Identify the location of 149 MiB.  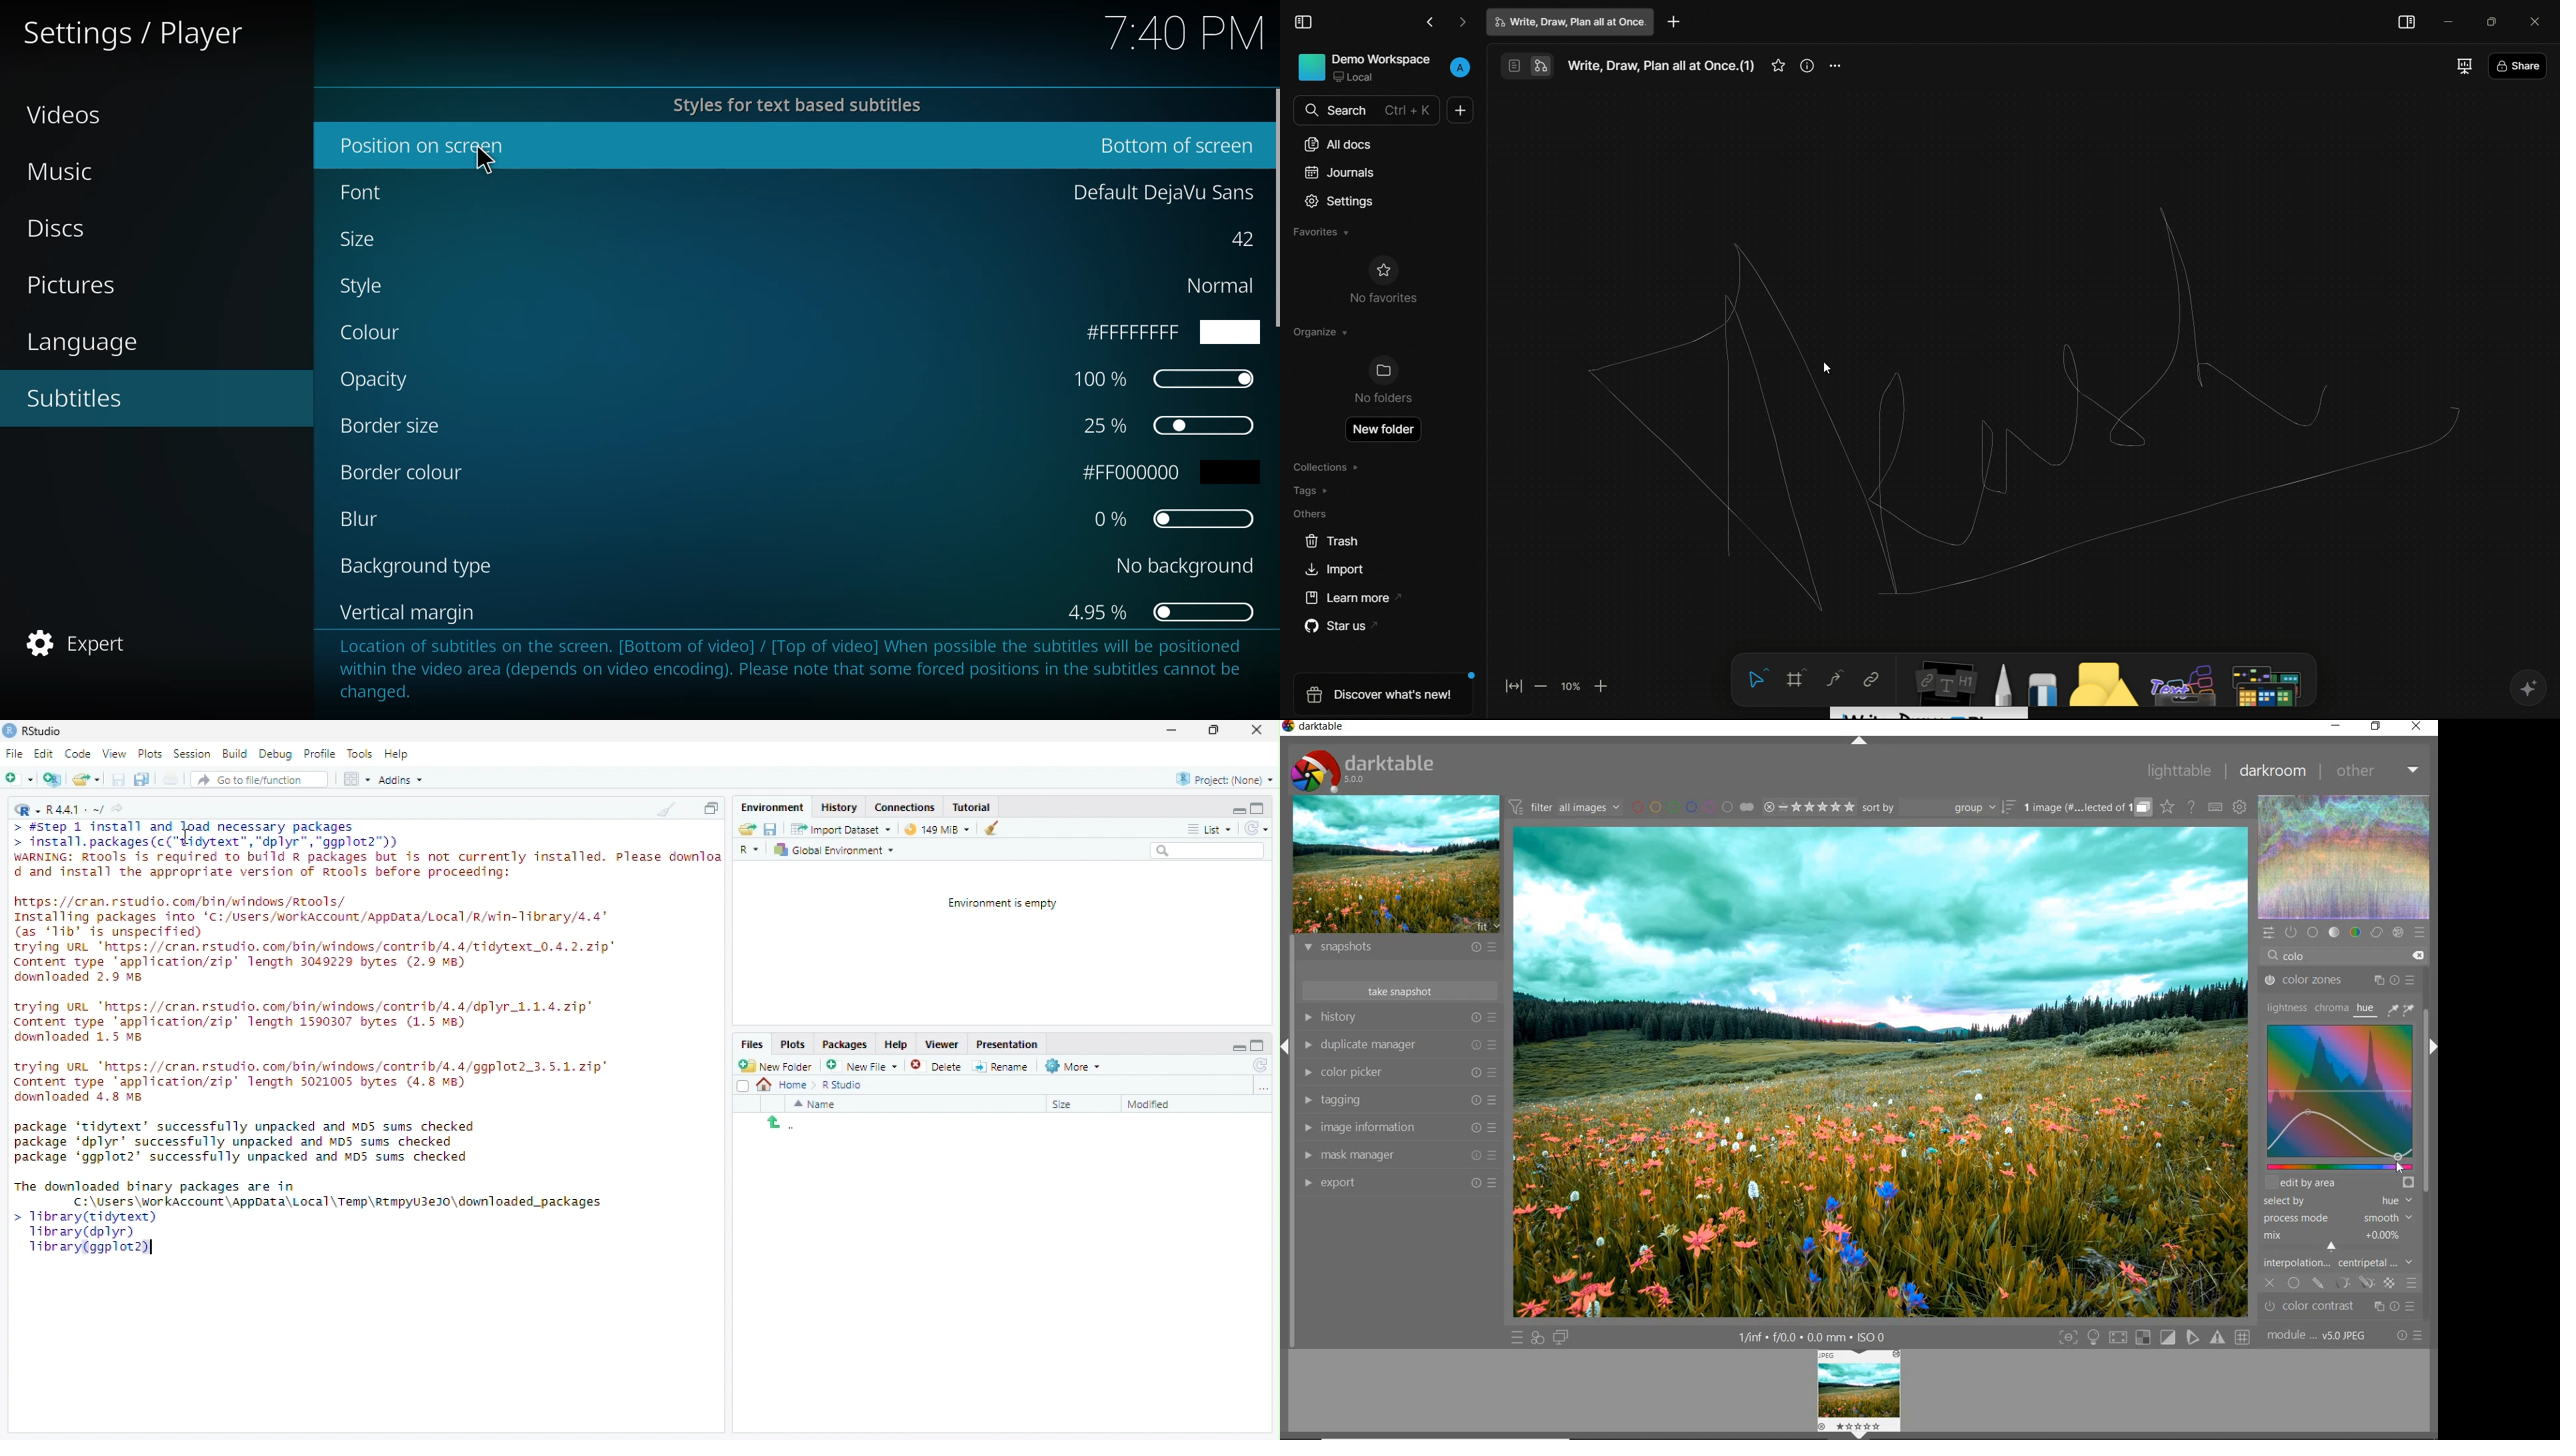
(934, 827).